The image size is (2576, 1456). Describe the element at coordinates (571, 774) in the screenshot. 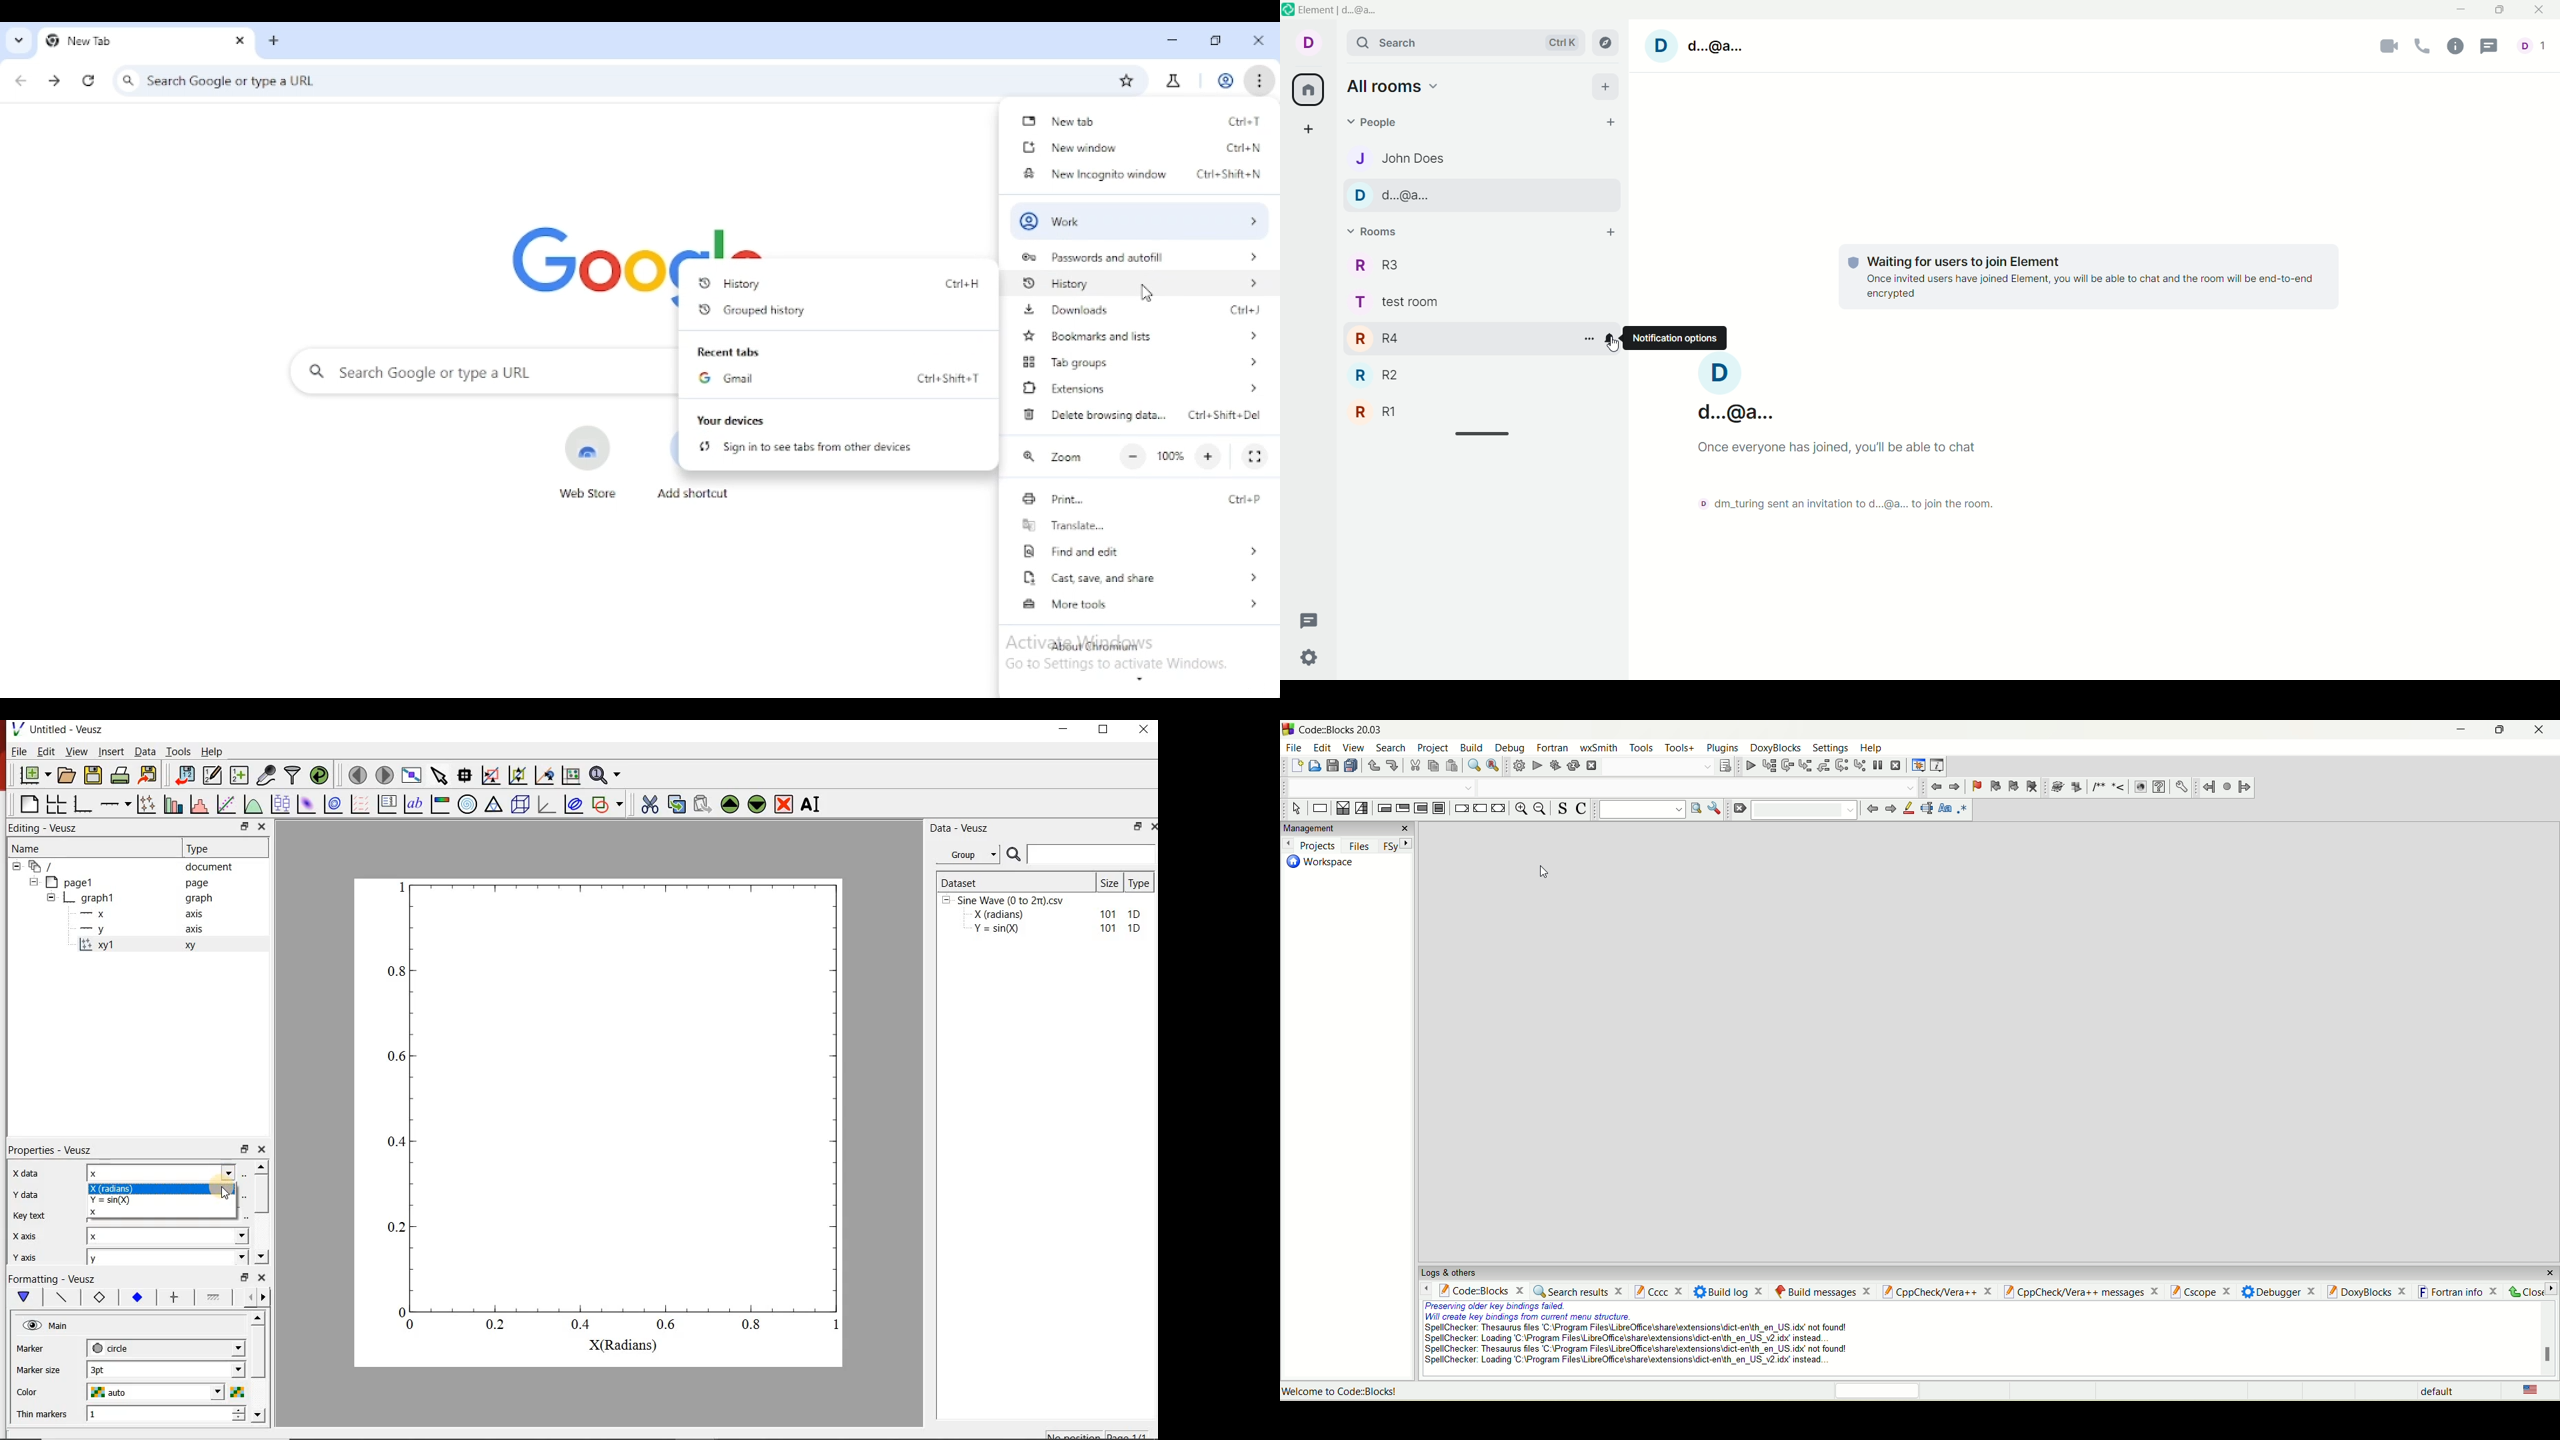

I see `click to reset graphs` at that location.